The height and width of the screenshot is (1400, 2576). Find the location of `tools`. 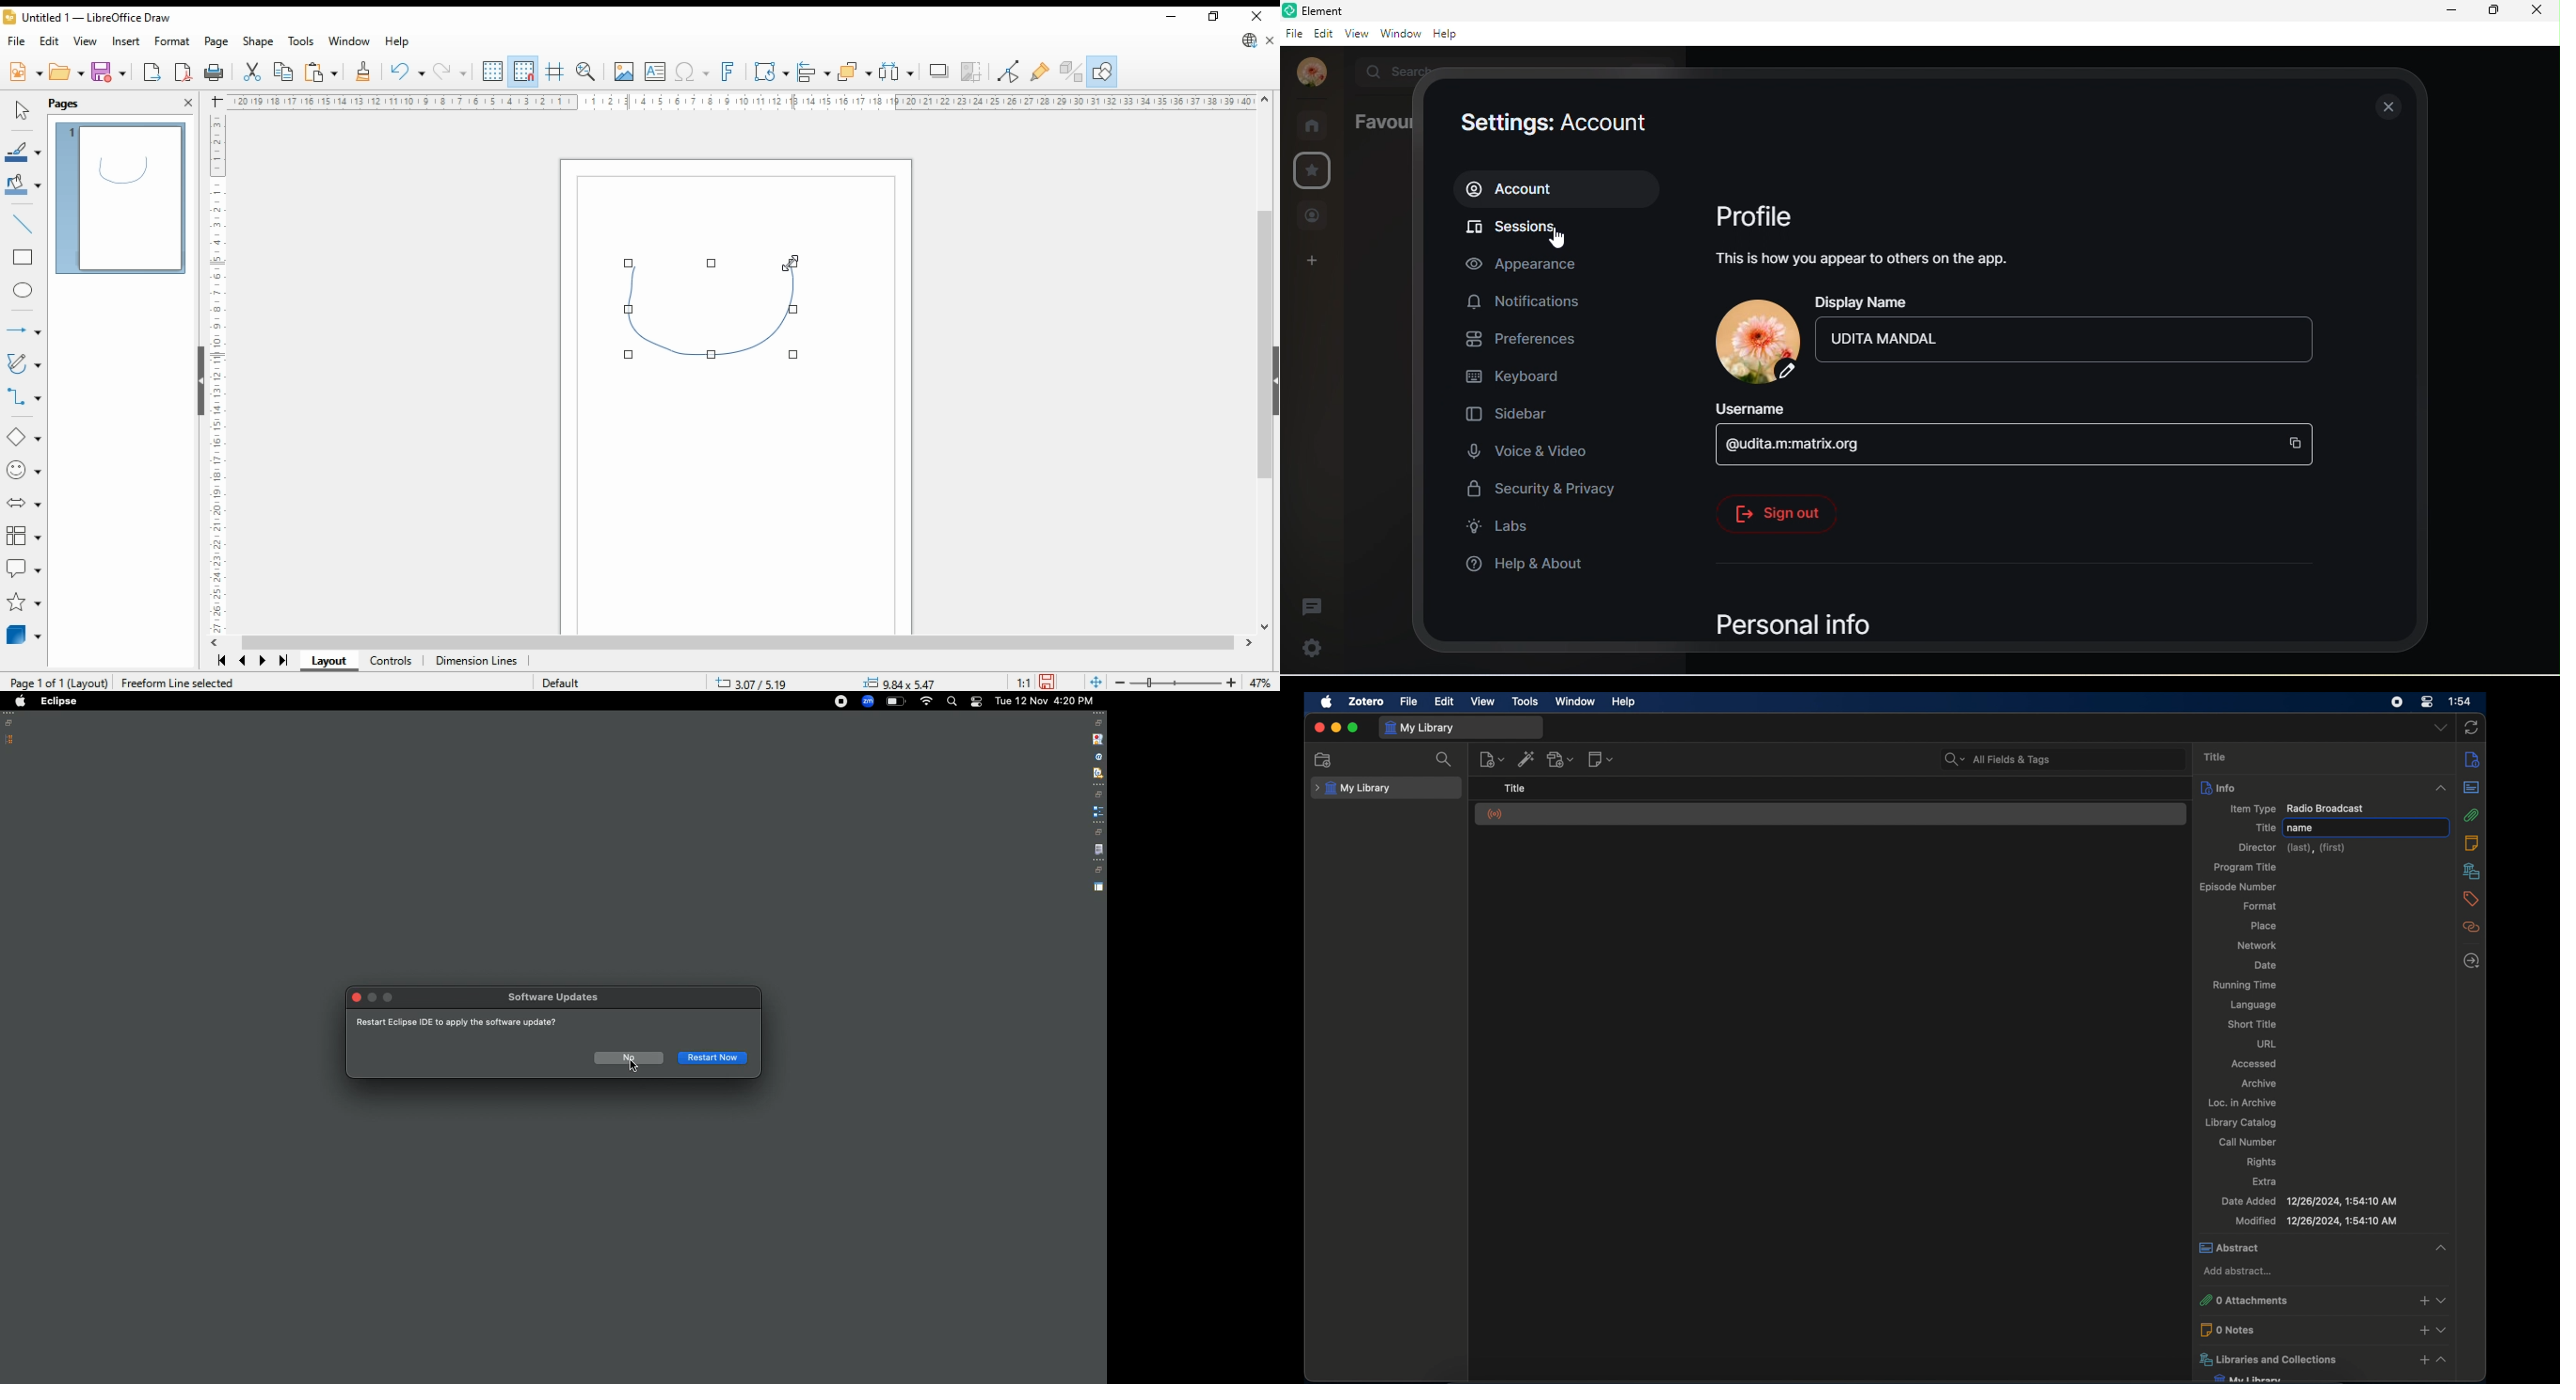

tools is located at coordinates (1526, 701).